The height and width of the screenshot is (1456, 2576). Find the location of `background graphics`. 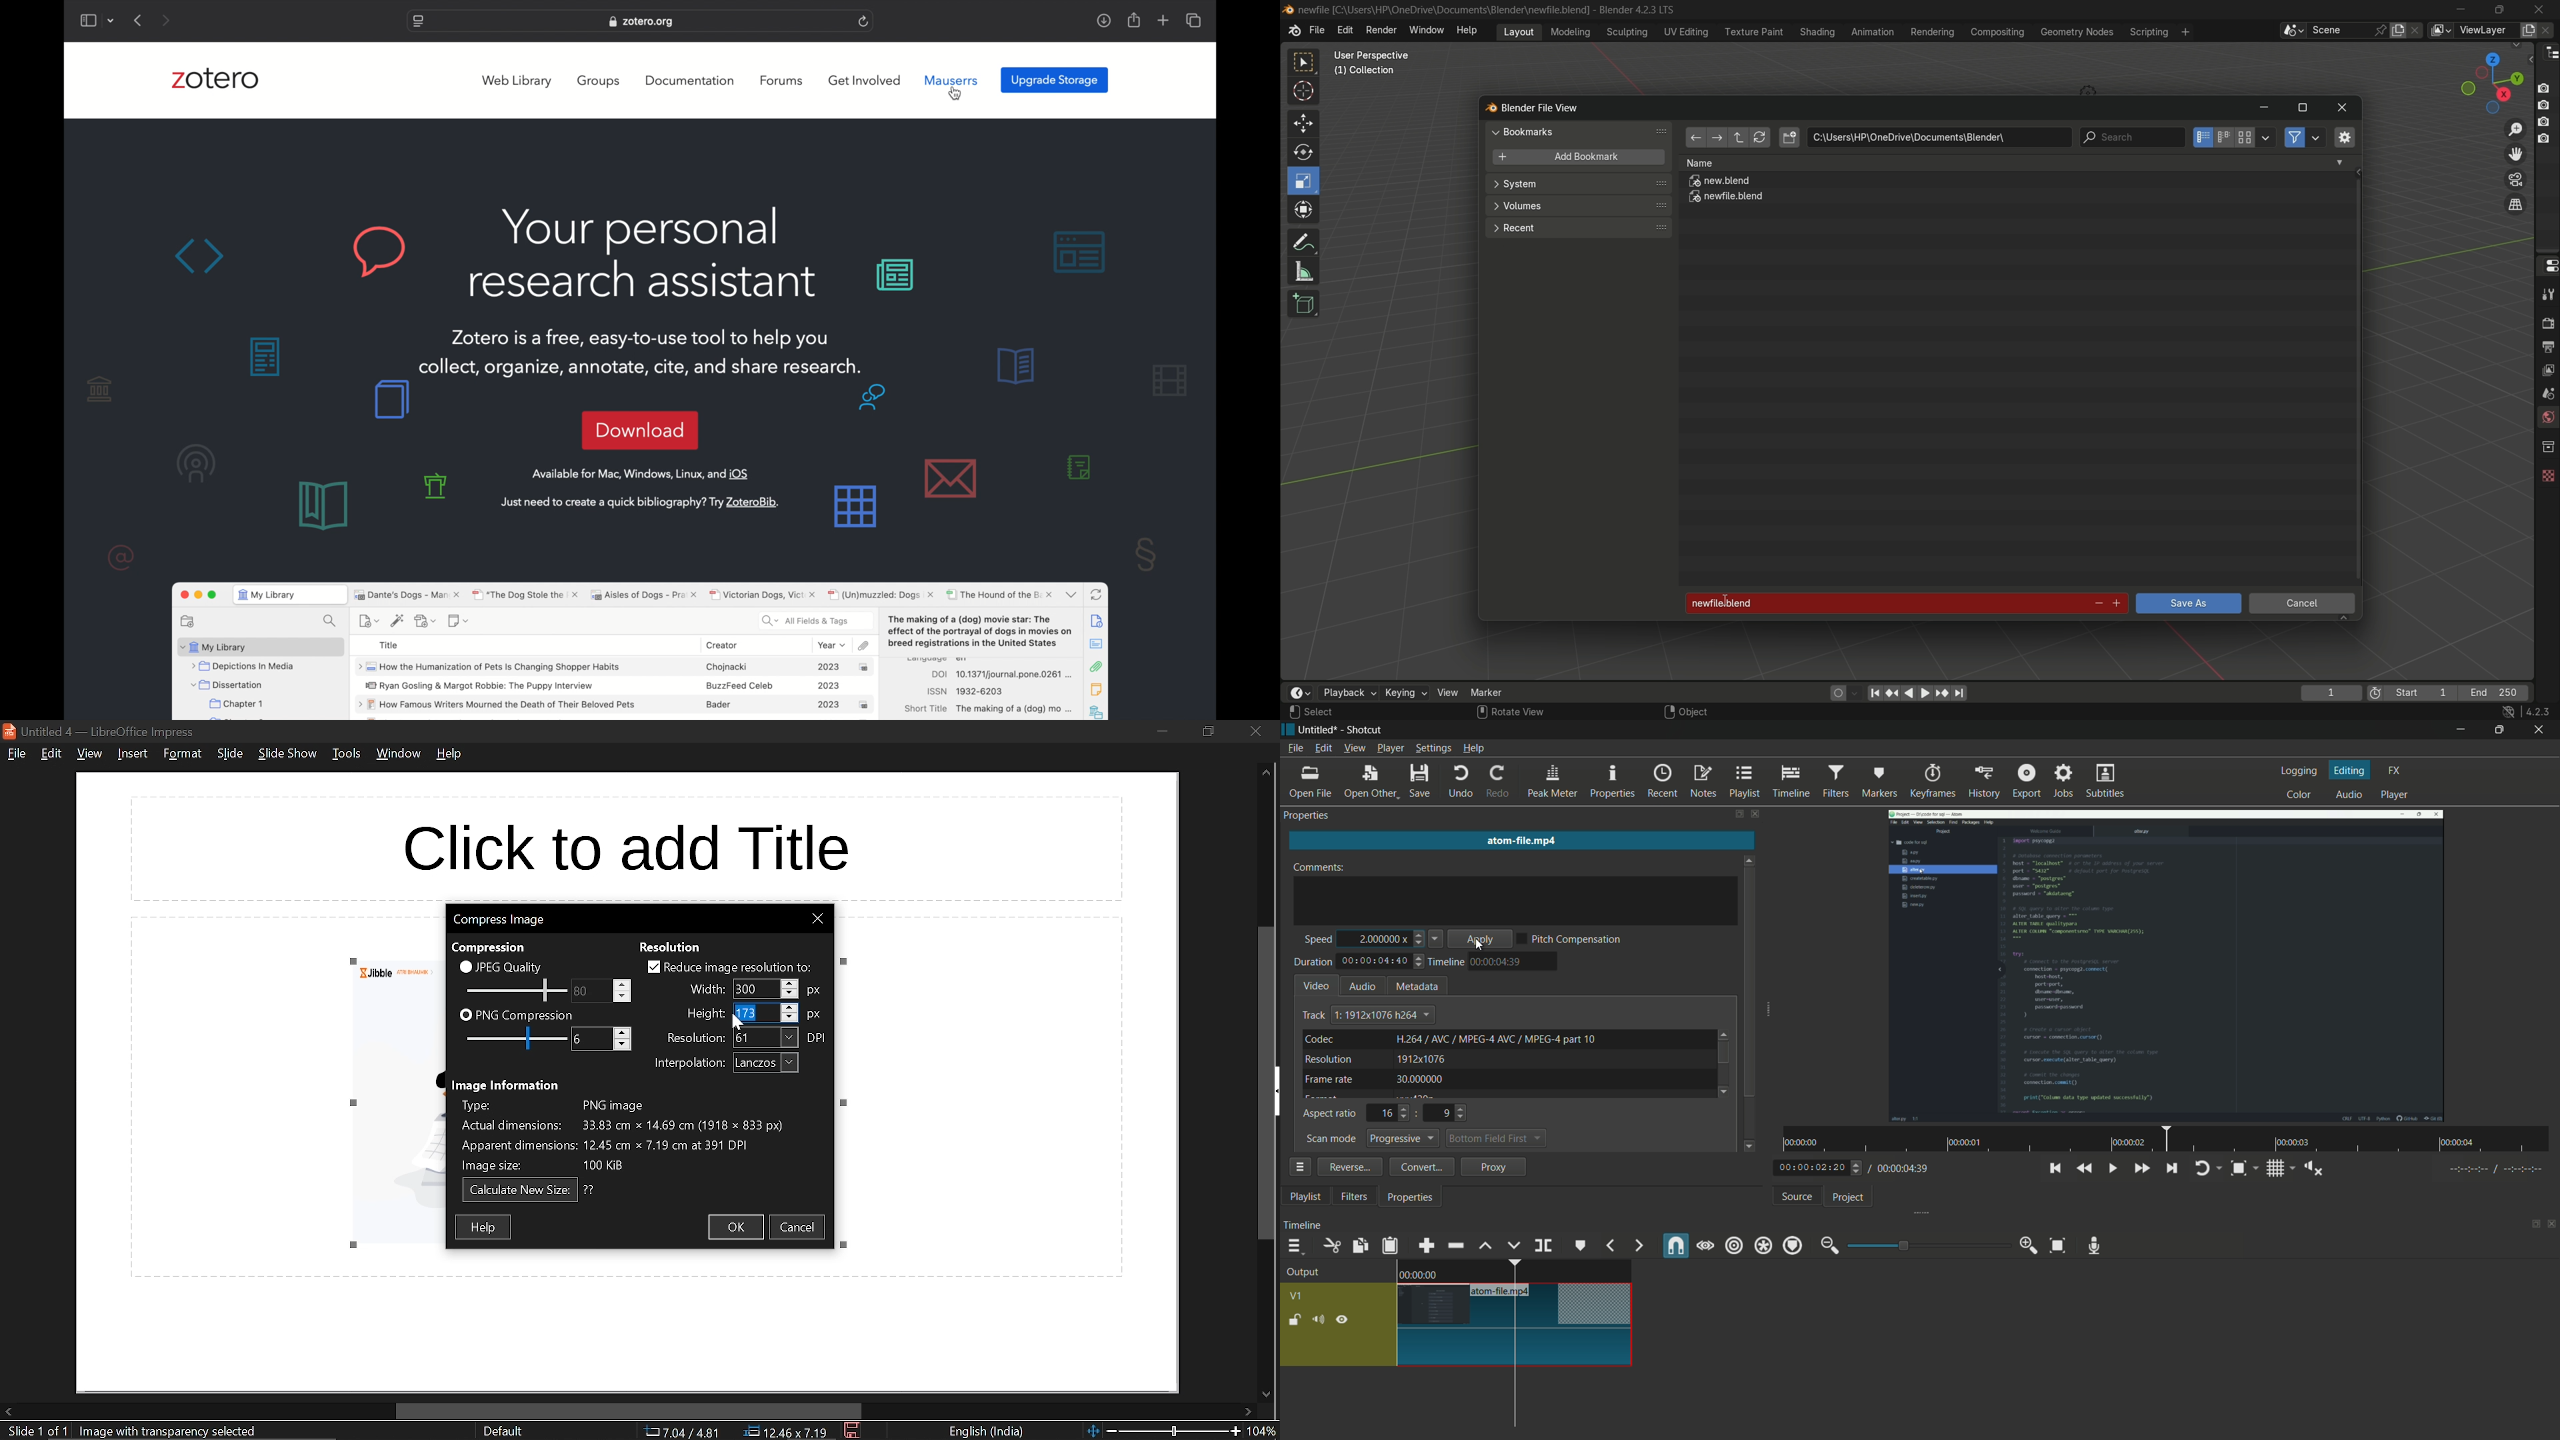

background graphics is located at coordinates (905, 261).